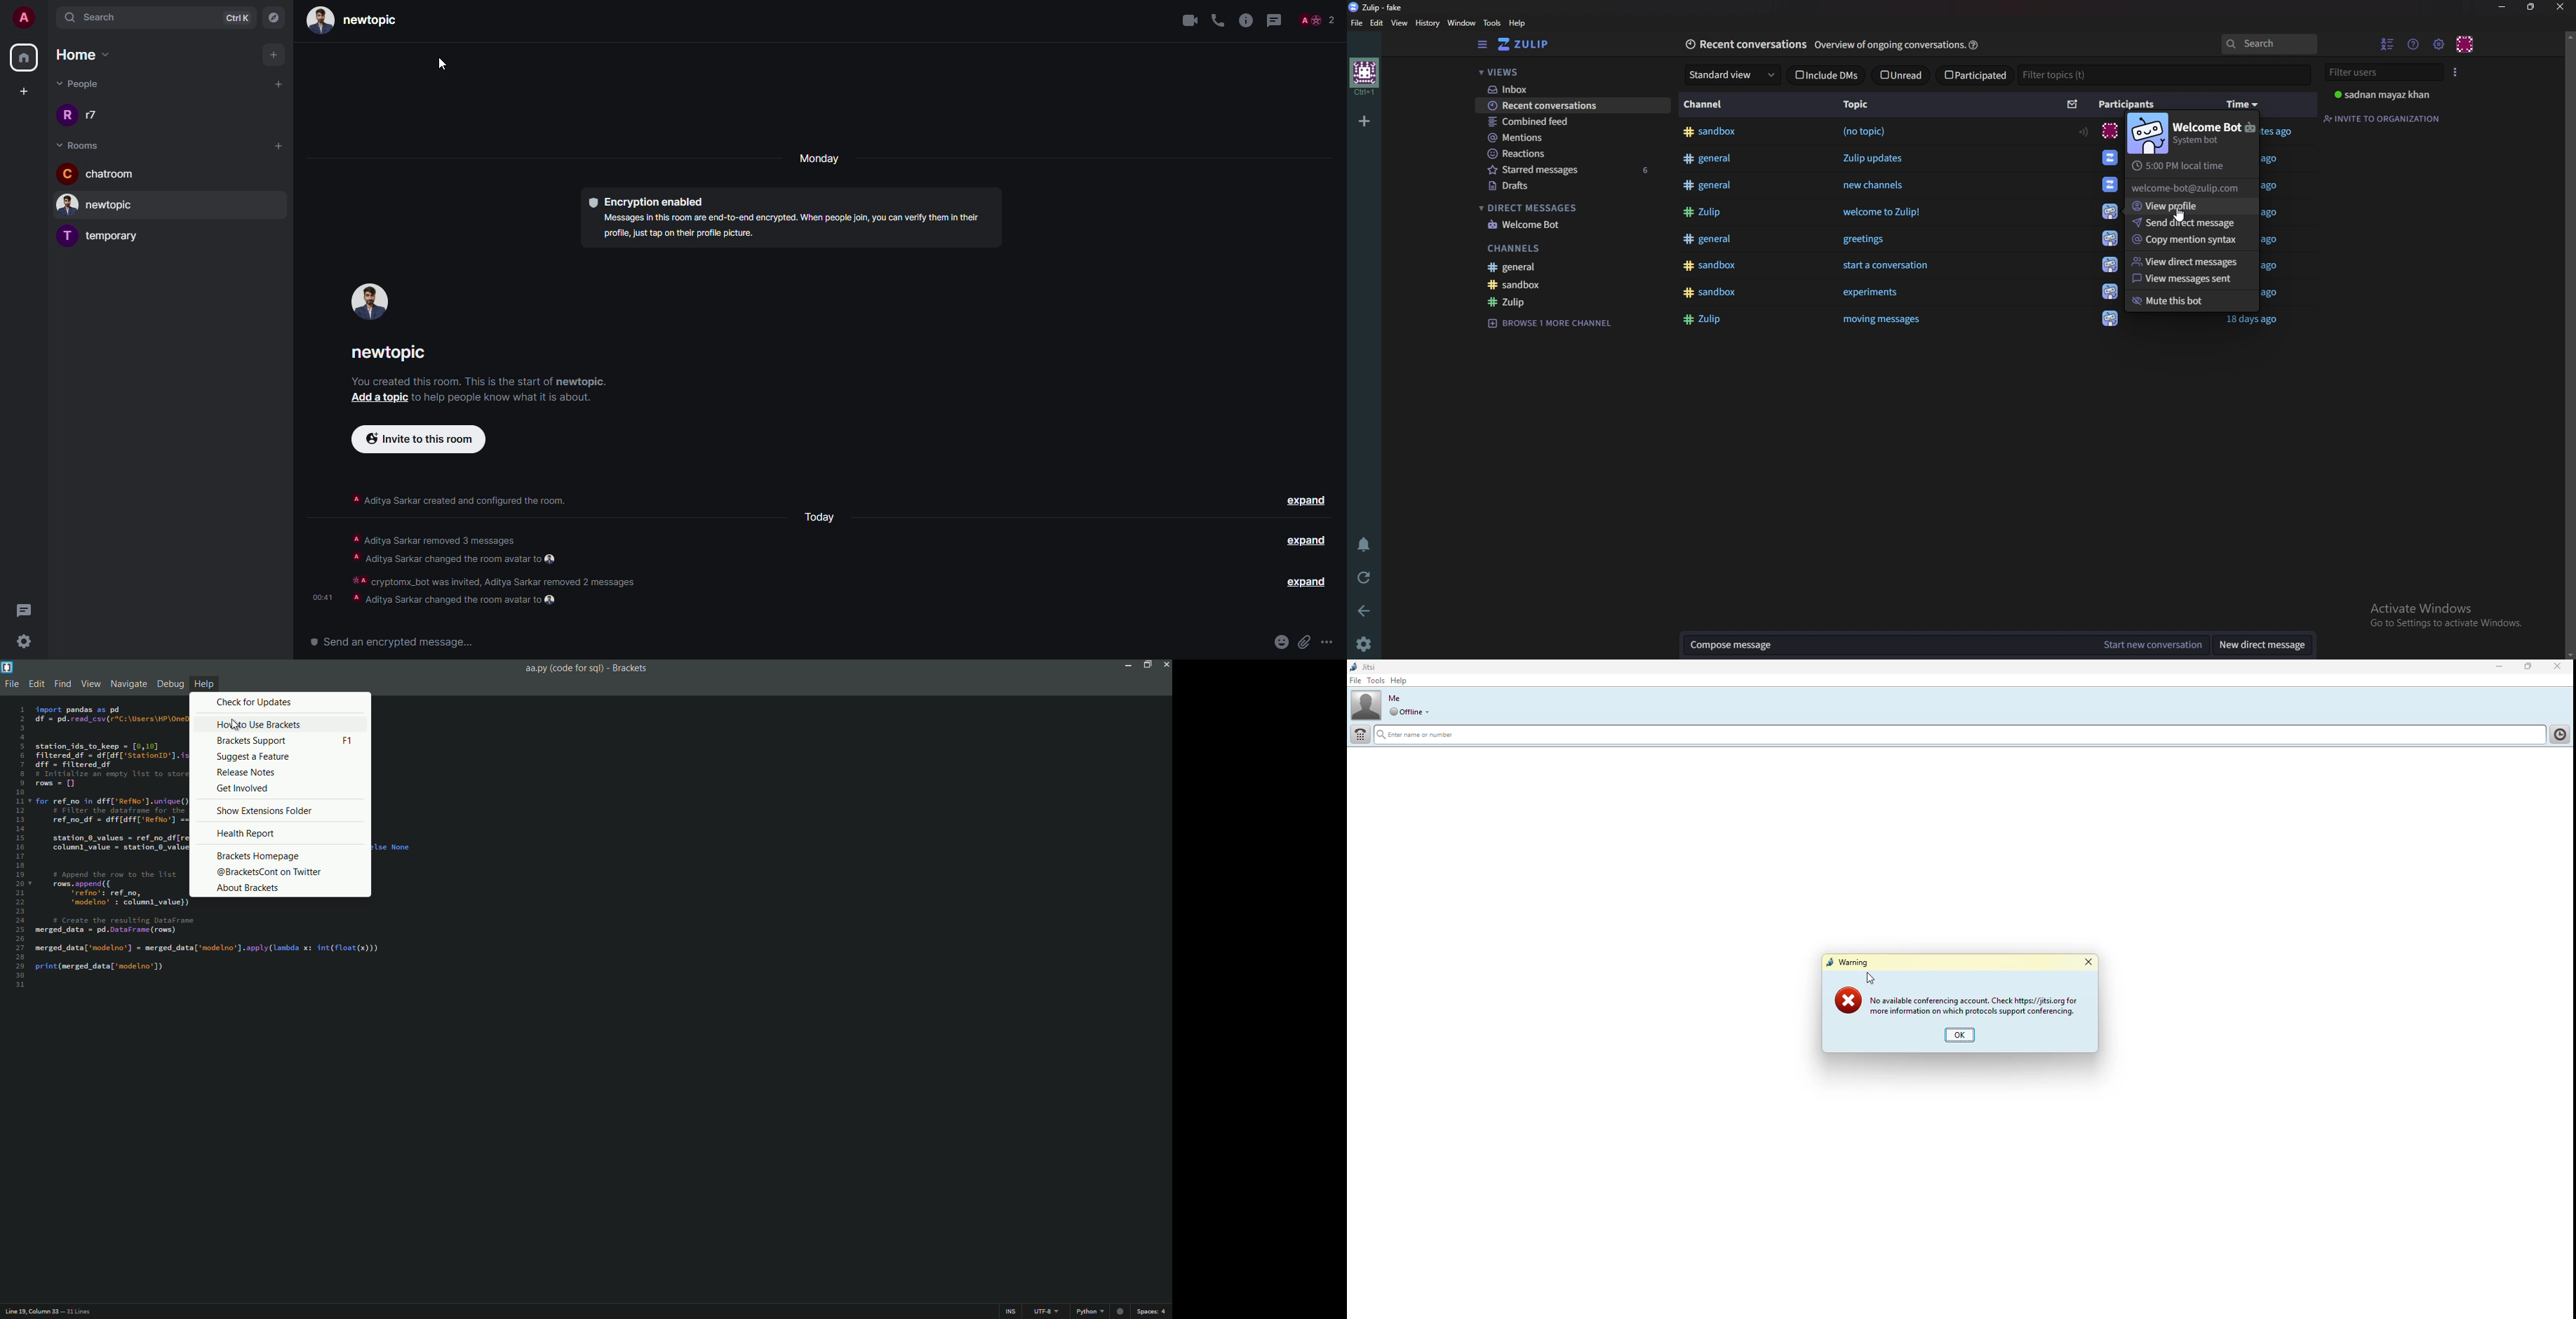 This screenshot has height=1344, width=2576. What do you see at coordinates (256, 703) in the screenshot?
I see `check for updates` at bounding box center [256, 703].